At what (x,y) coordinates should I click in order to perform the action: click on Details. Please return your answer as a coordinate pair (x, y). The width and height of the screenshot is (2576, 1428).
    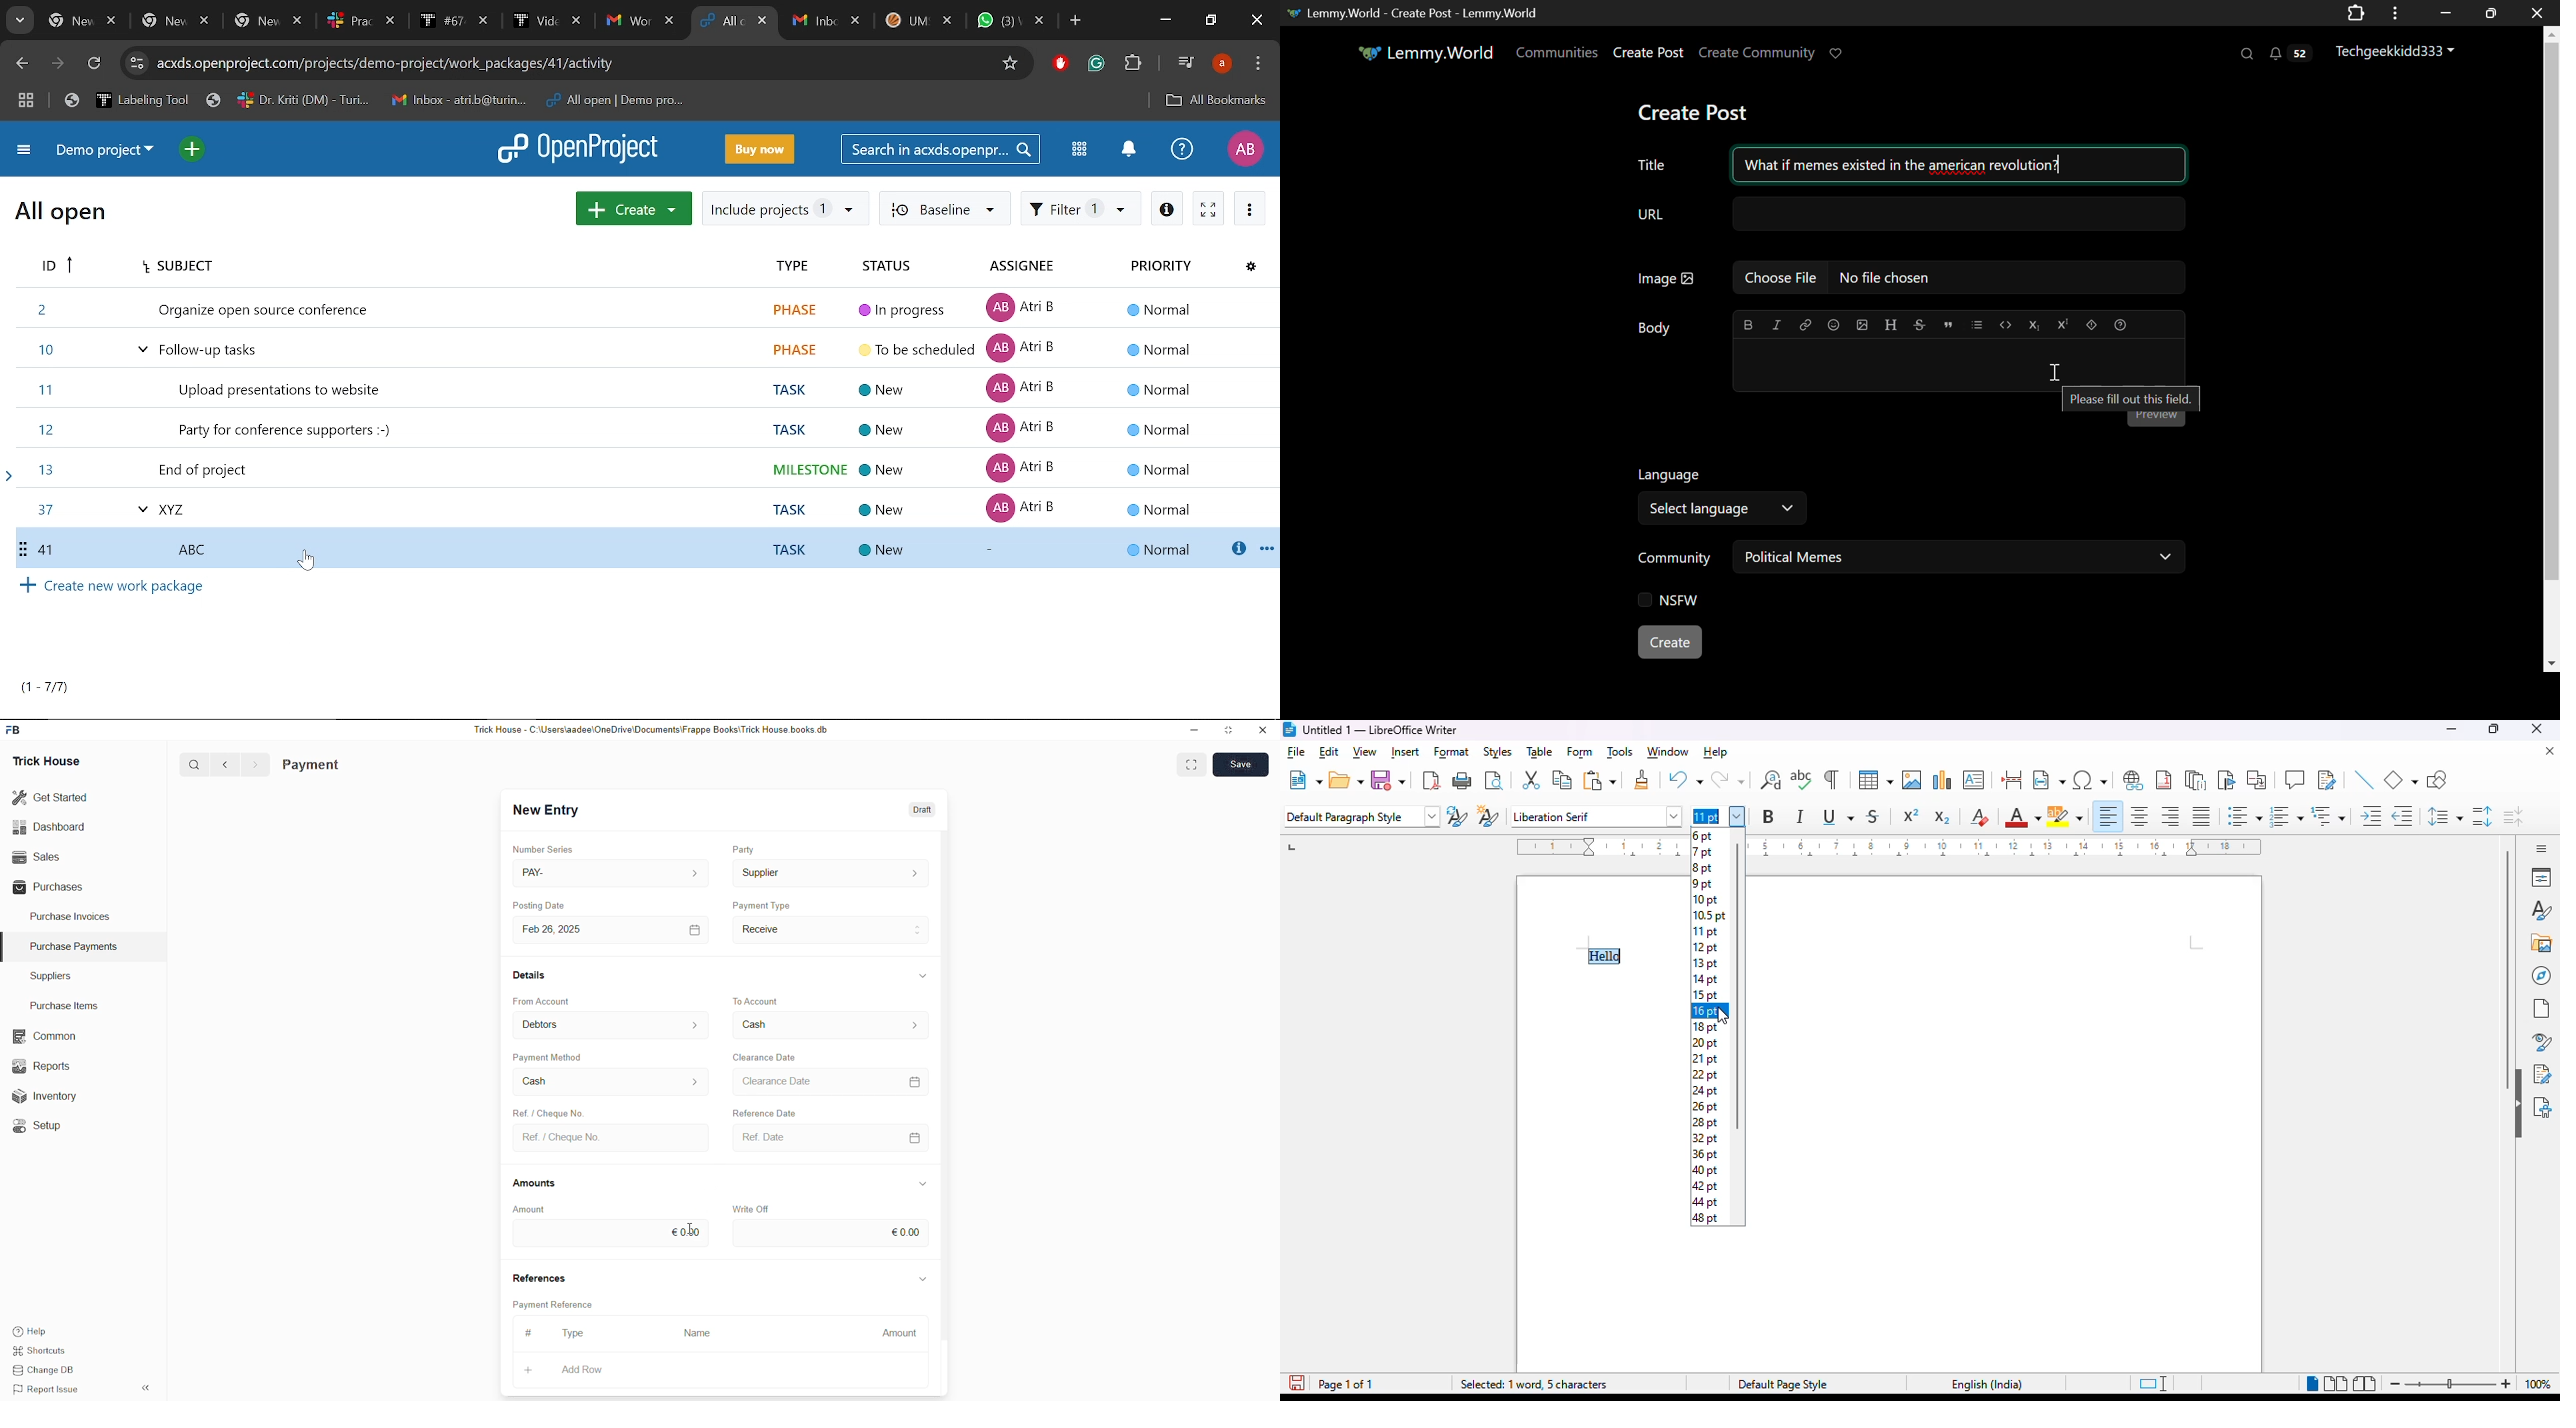
    Looking at the image, I should click on (529, 975).